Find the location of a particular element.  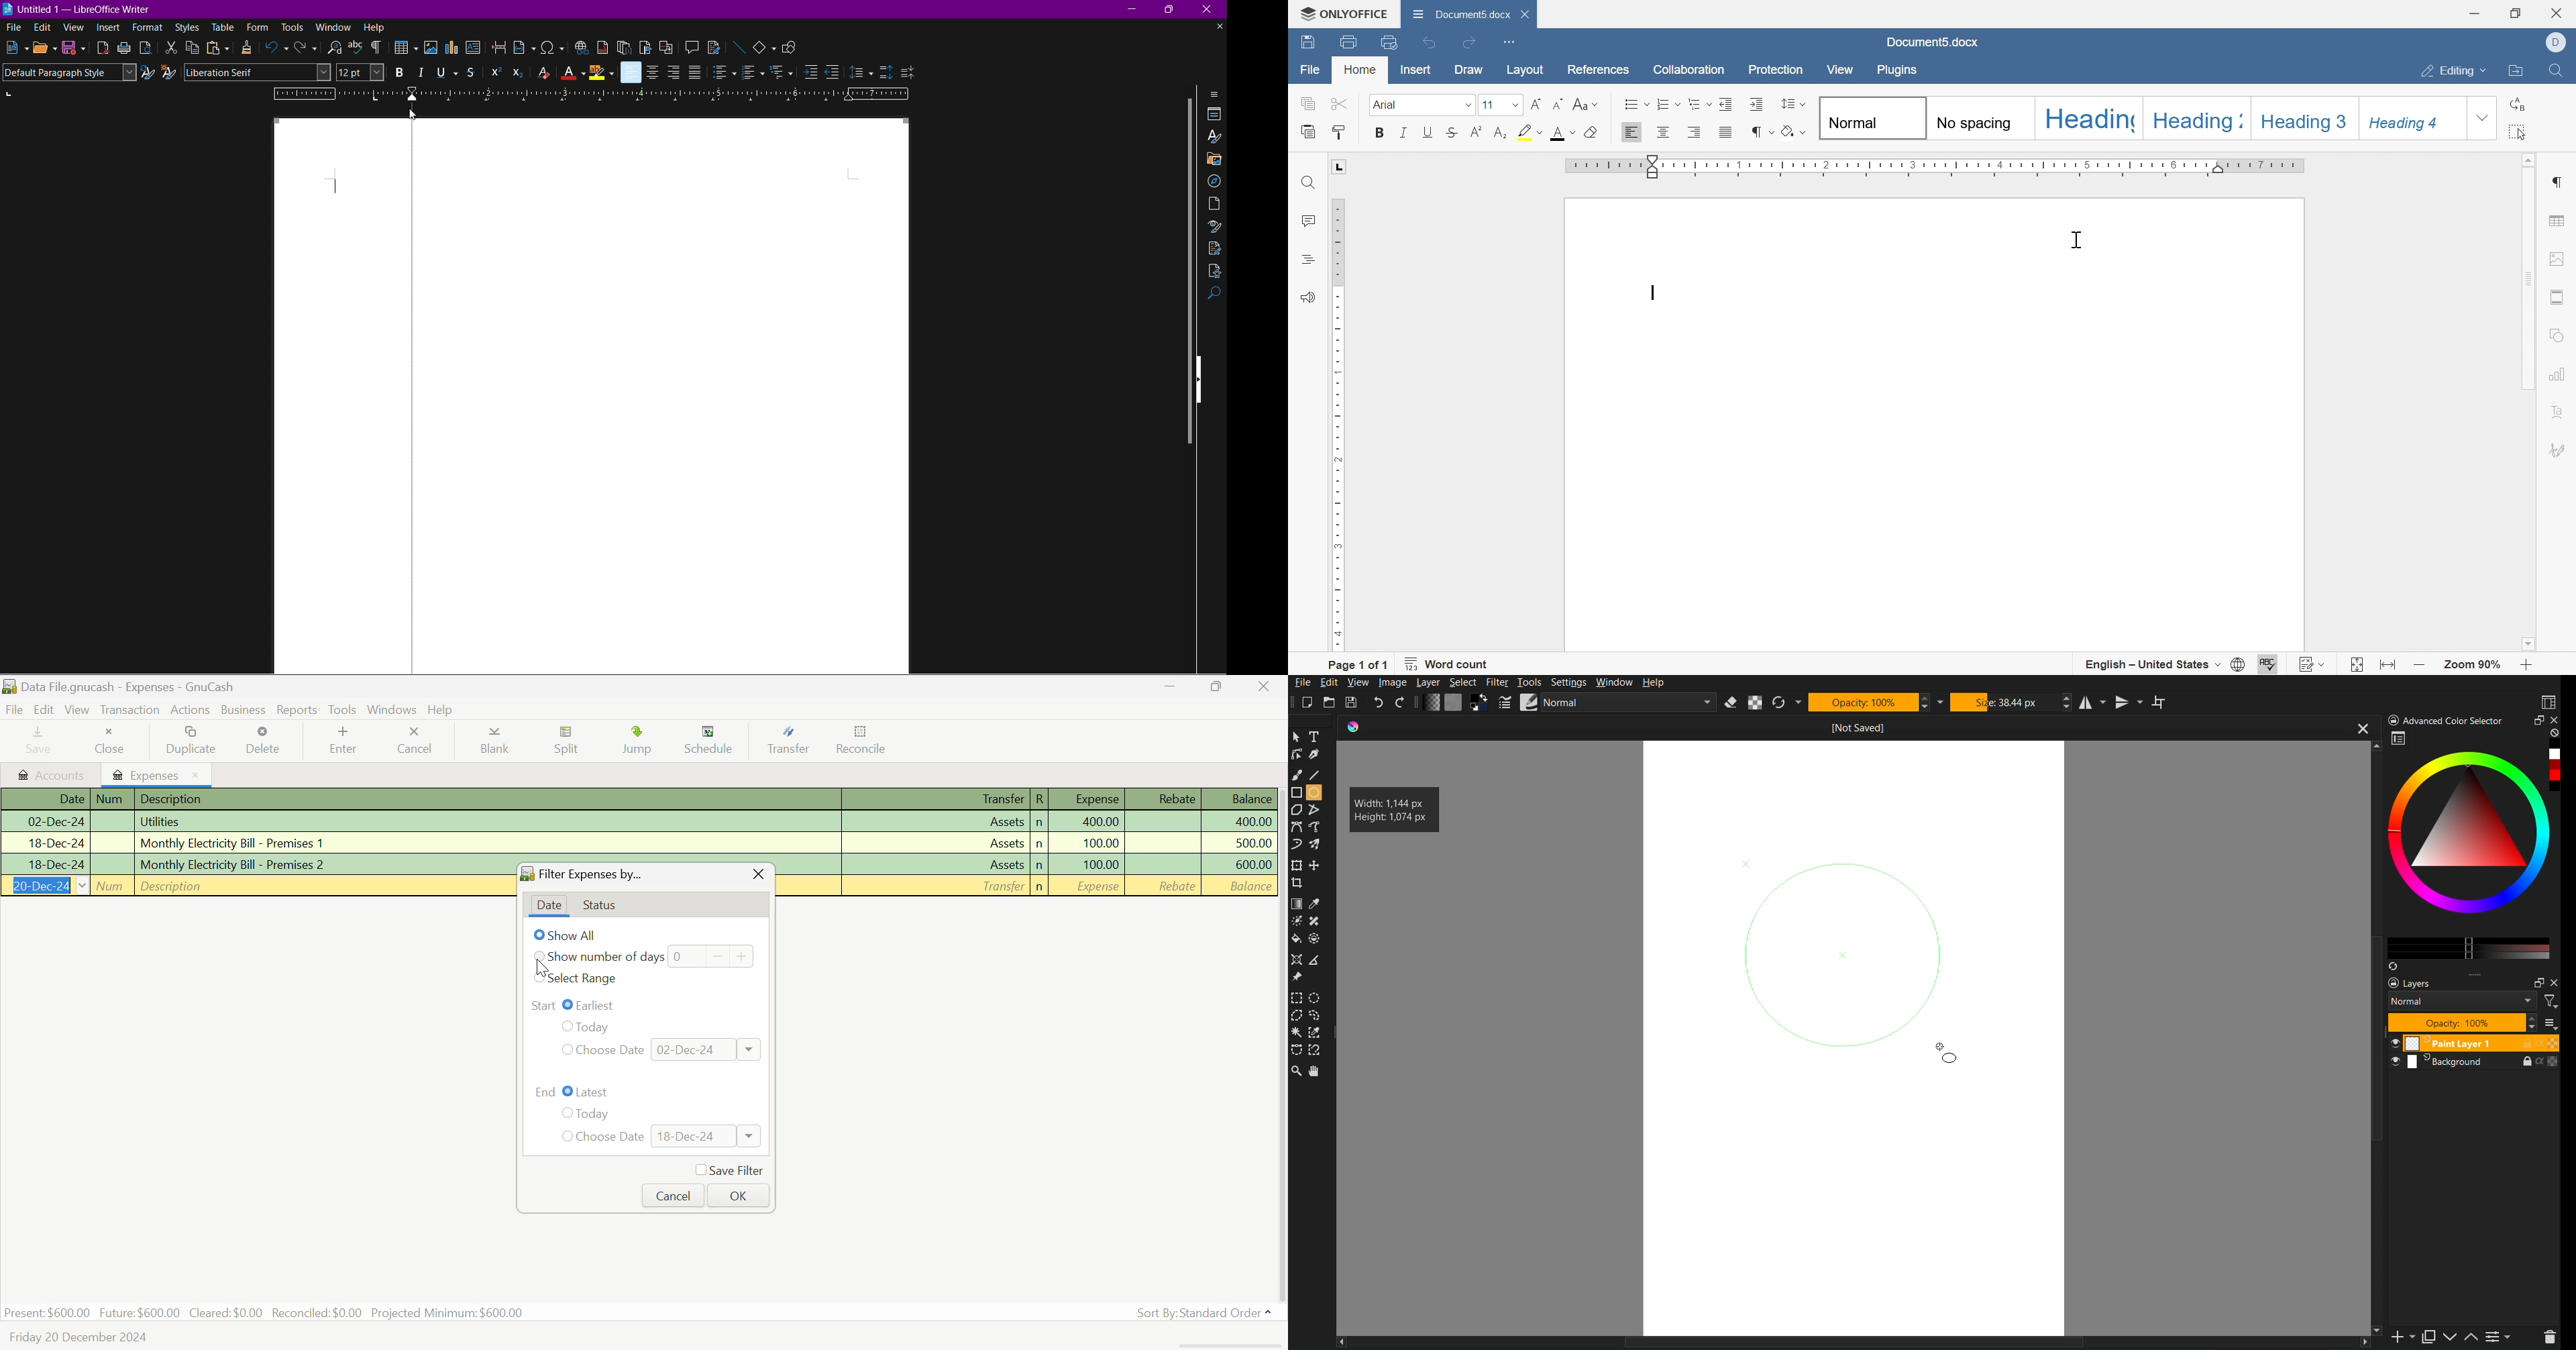

Window is located at coordinates (1616, 682).